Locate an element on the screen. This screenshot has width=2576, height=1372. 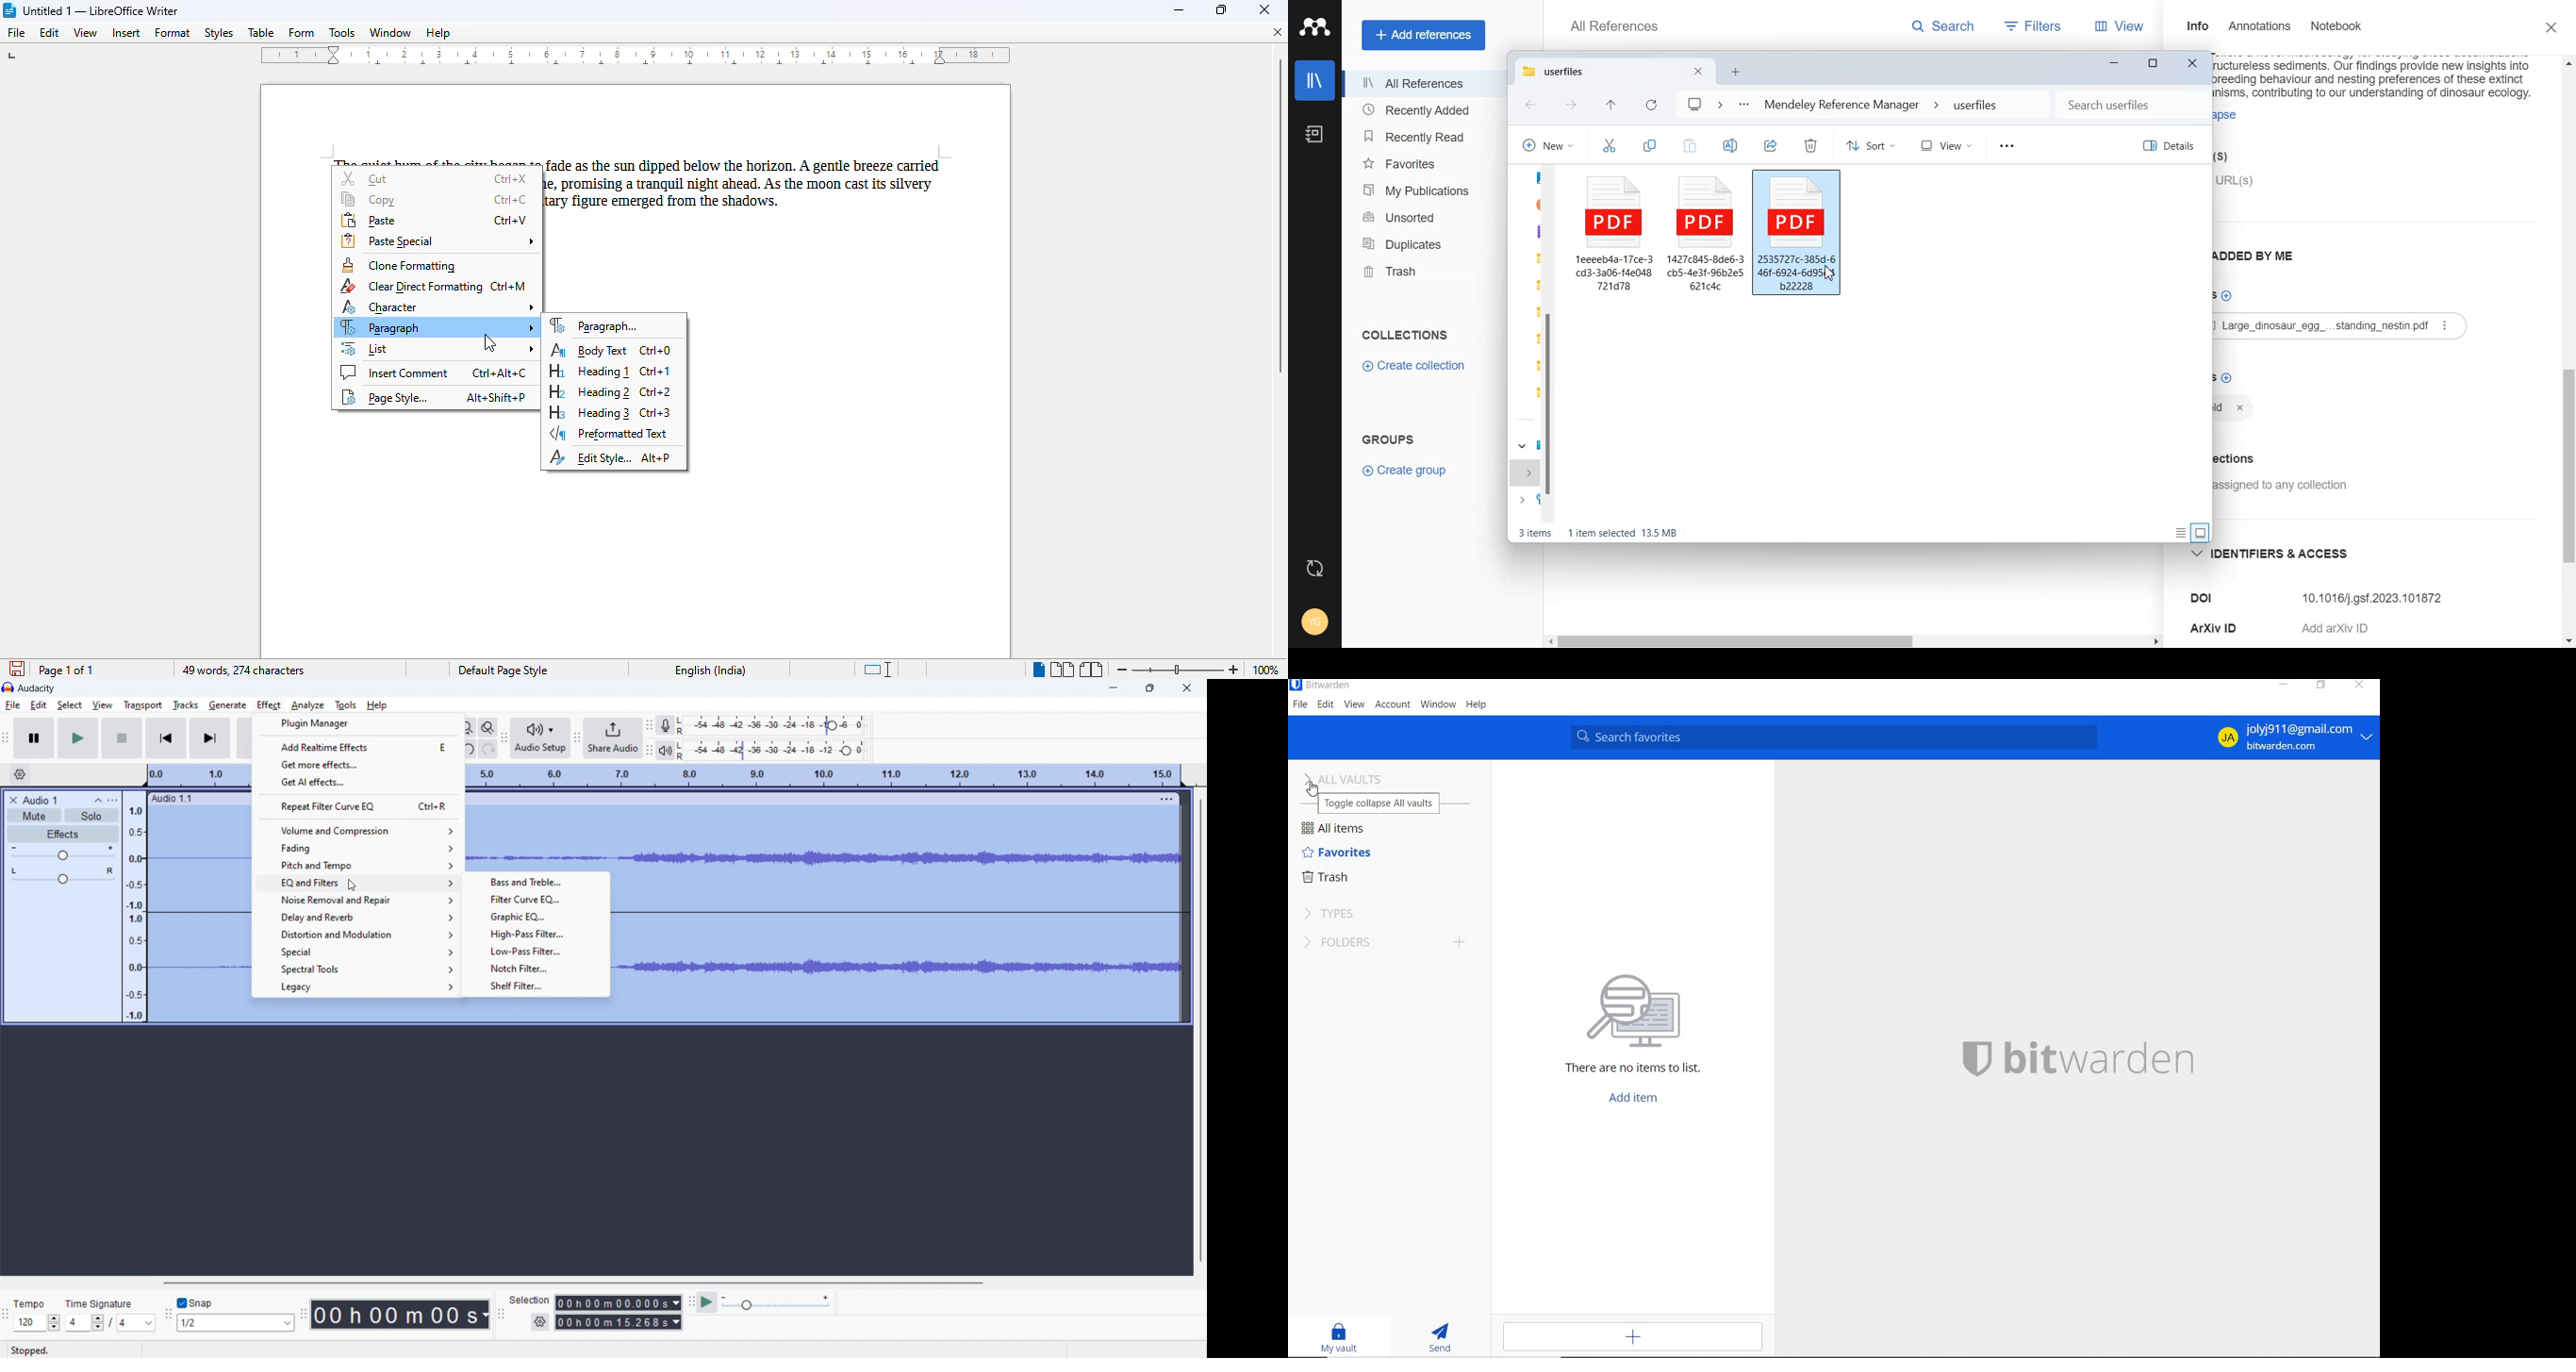
add folder is located at coordinates (1464, 945).